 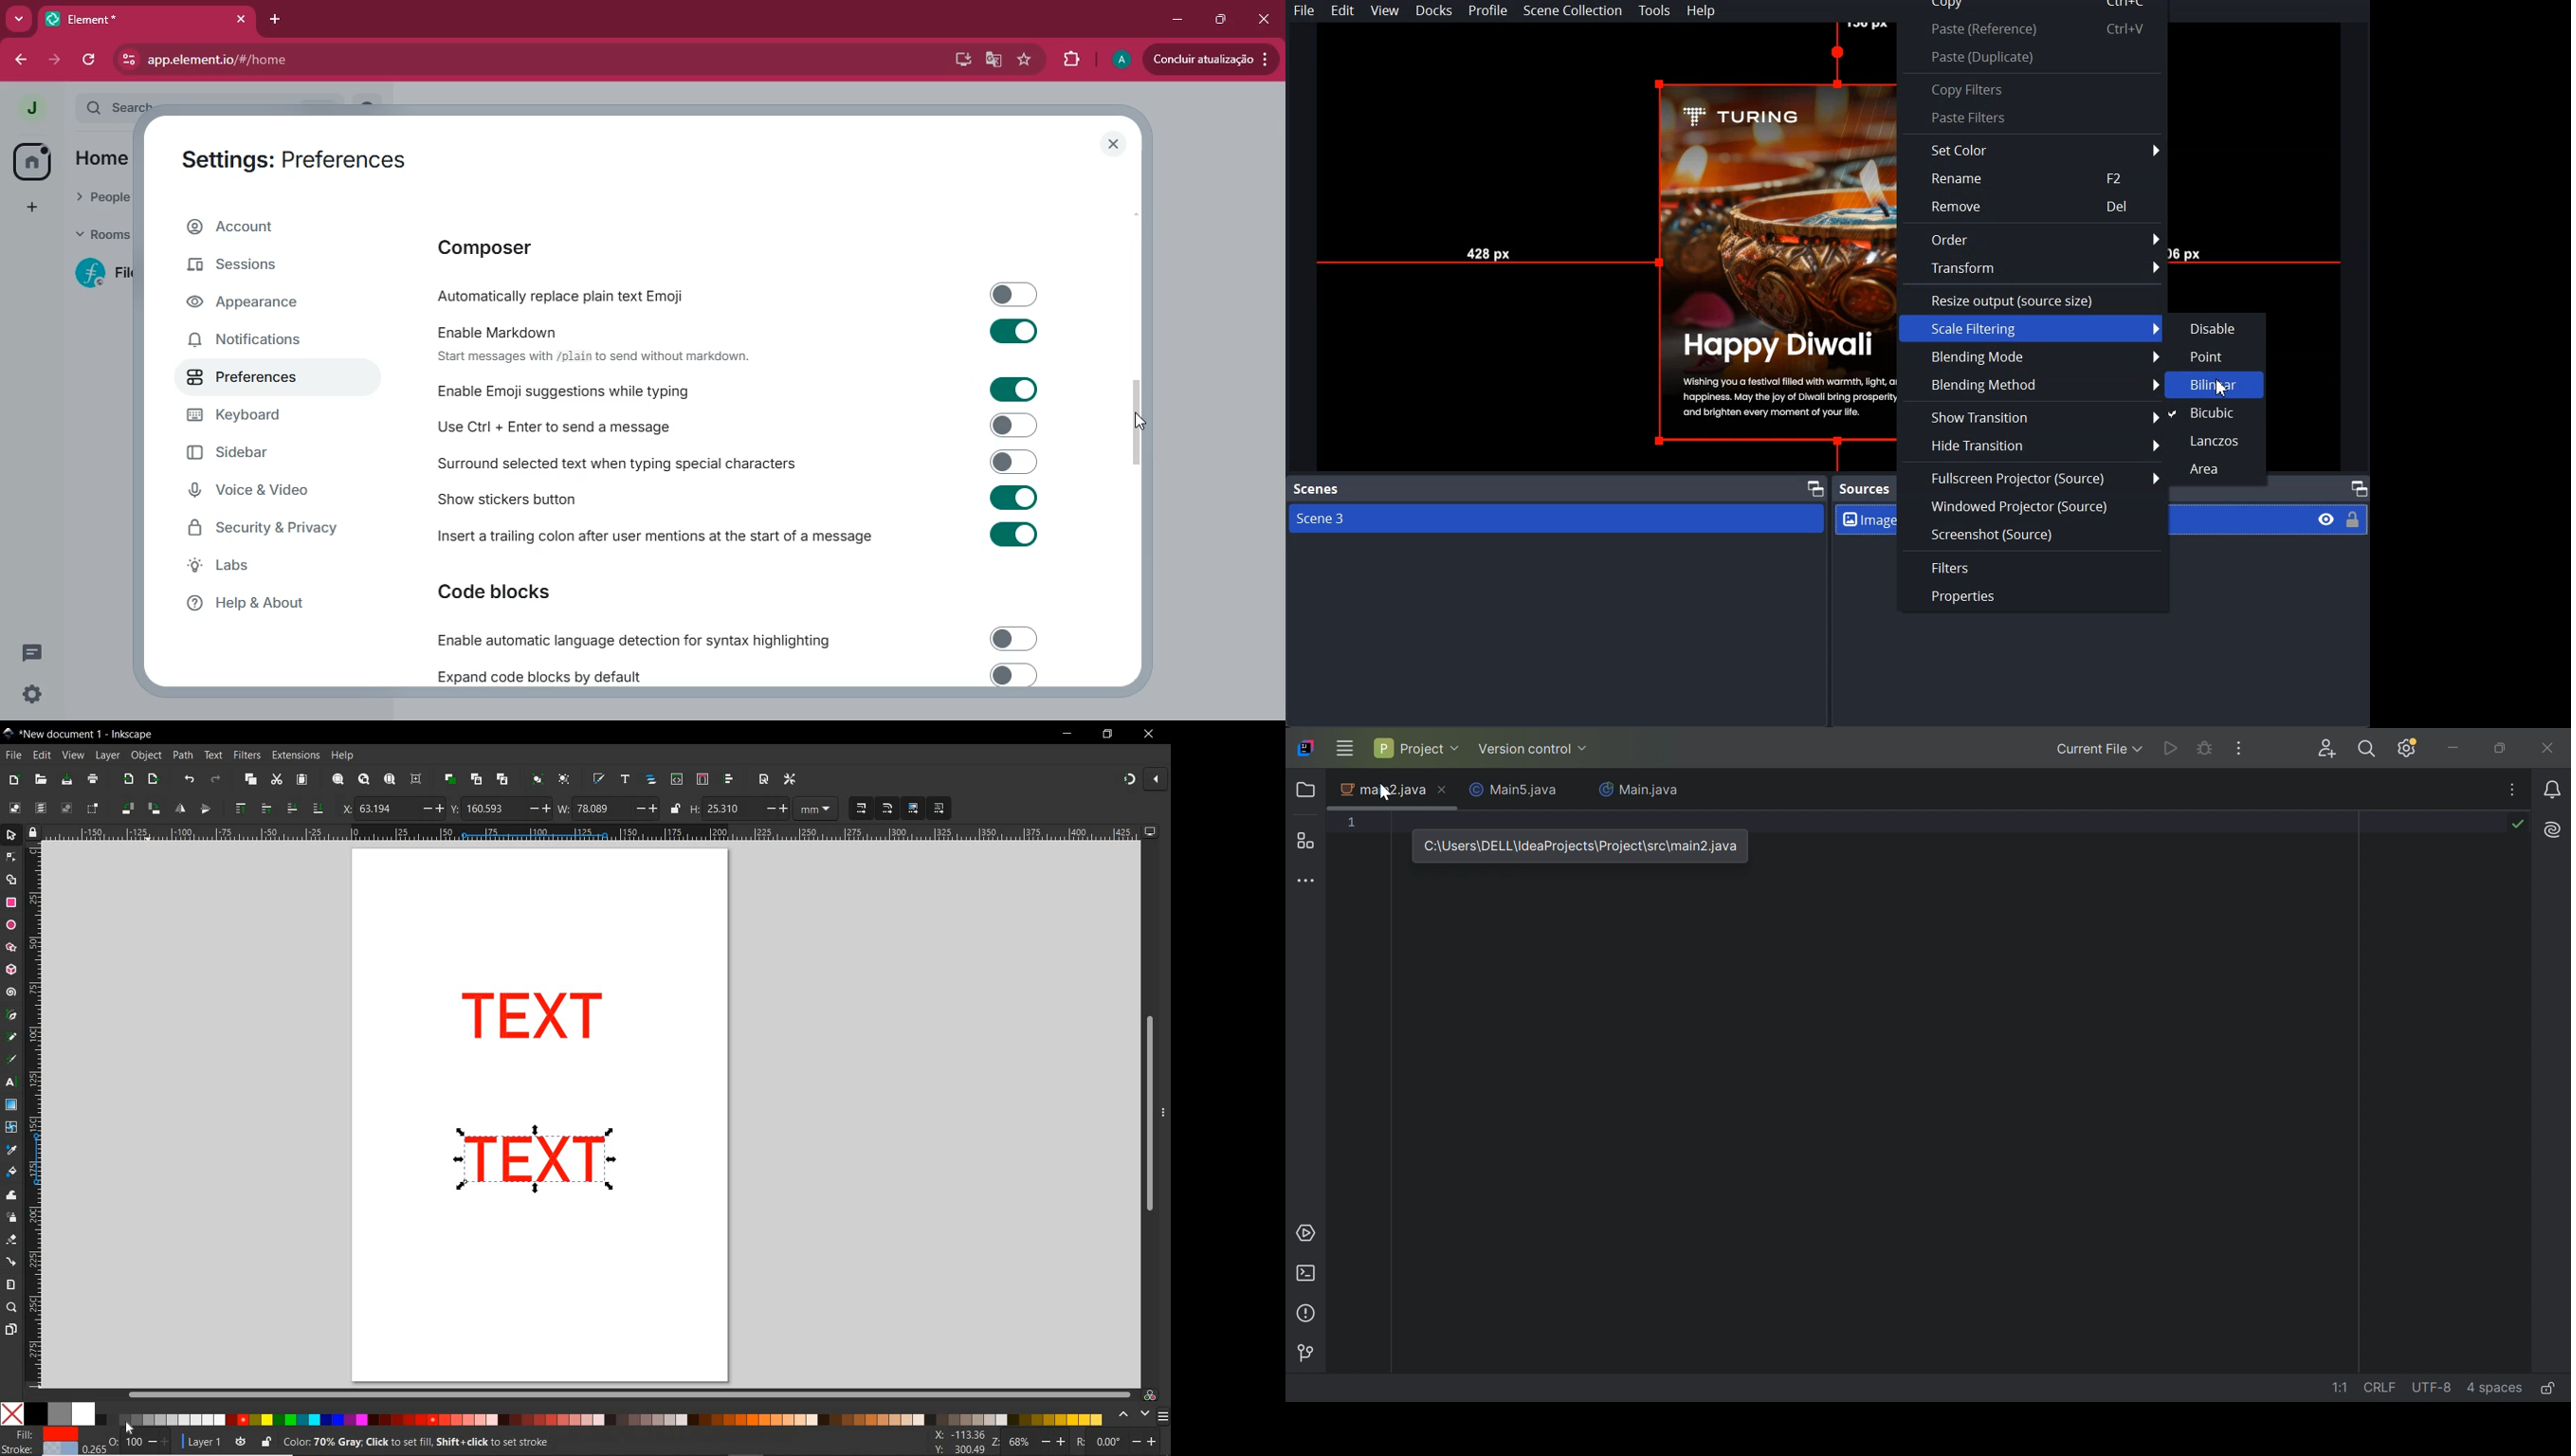 I want to click on show stickers button, so click(x=743, y=496).